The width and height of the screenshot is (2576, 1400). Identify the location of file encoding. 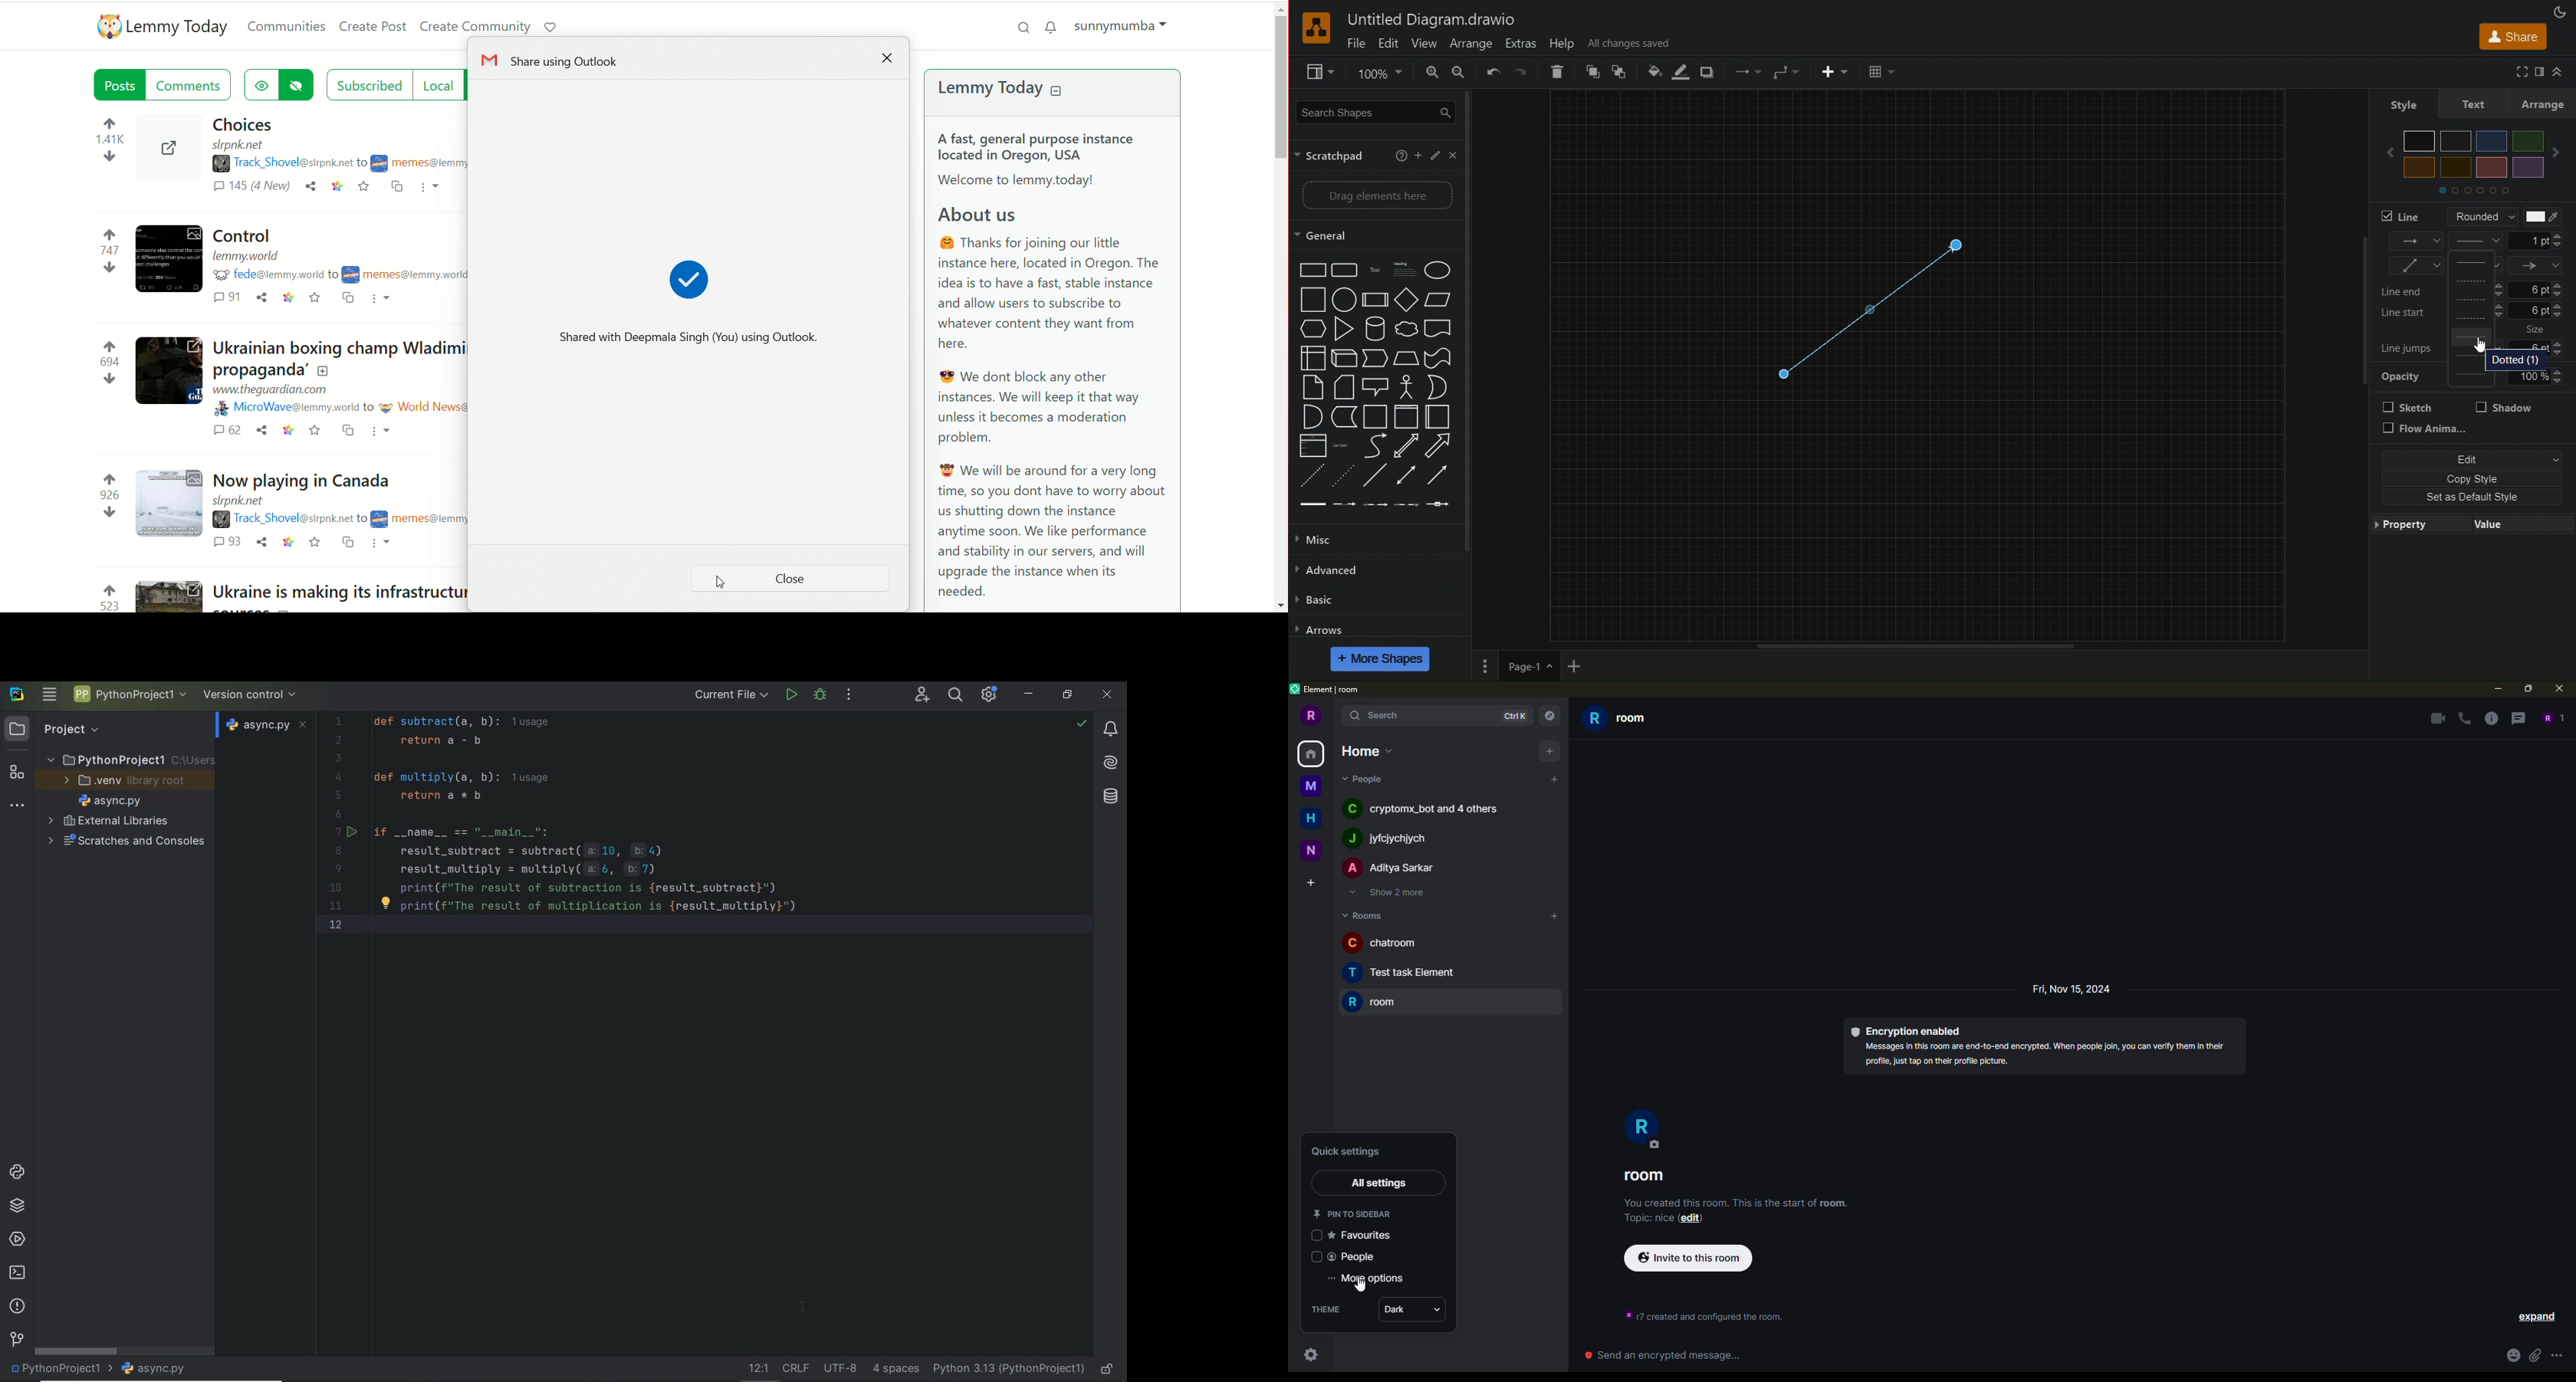
(841, 1369).